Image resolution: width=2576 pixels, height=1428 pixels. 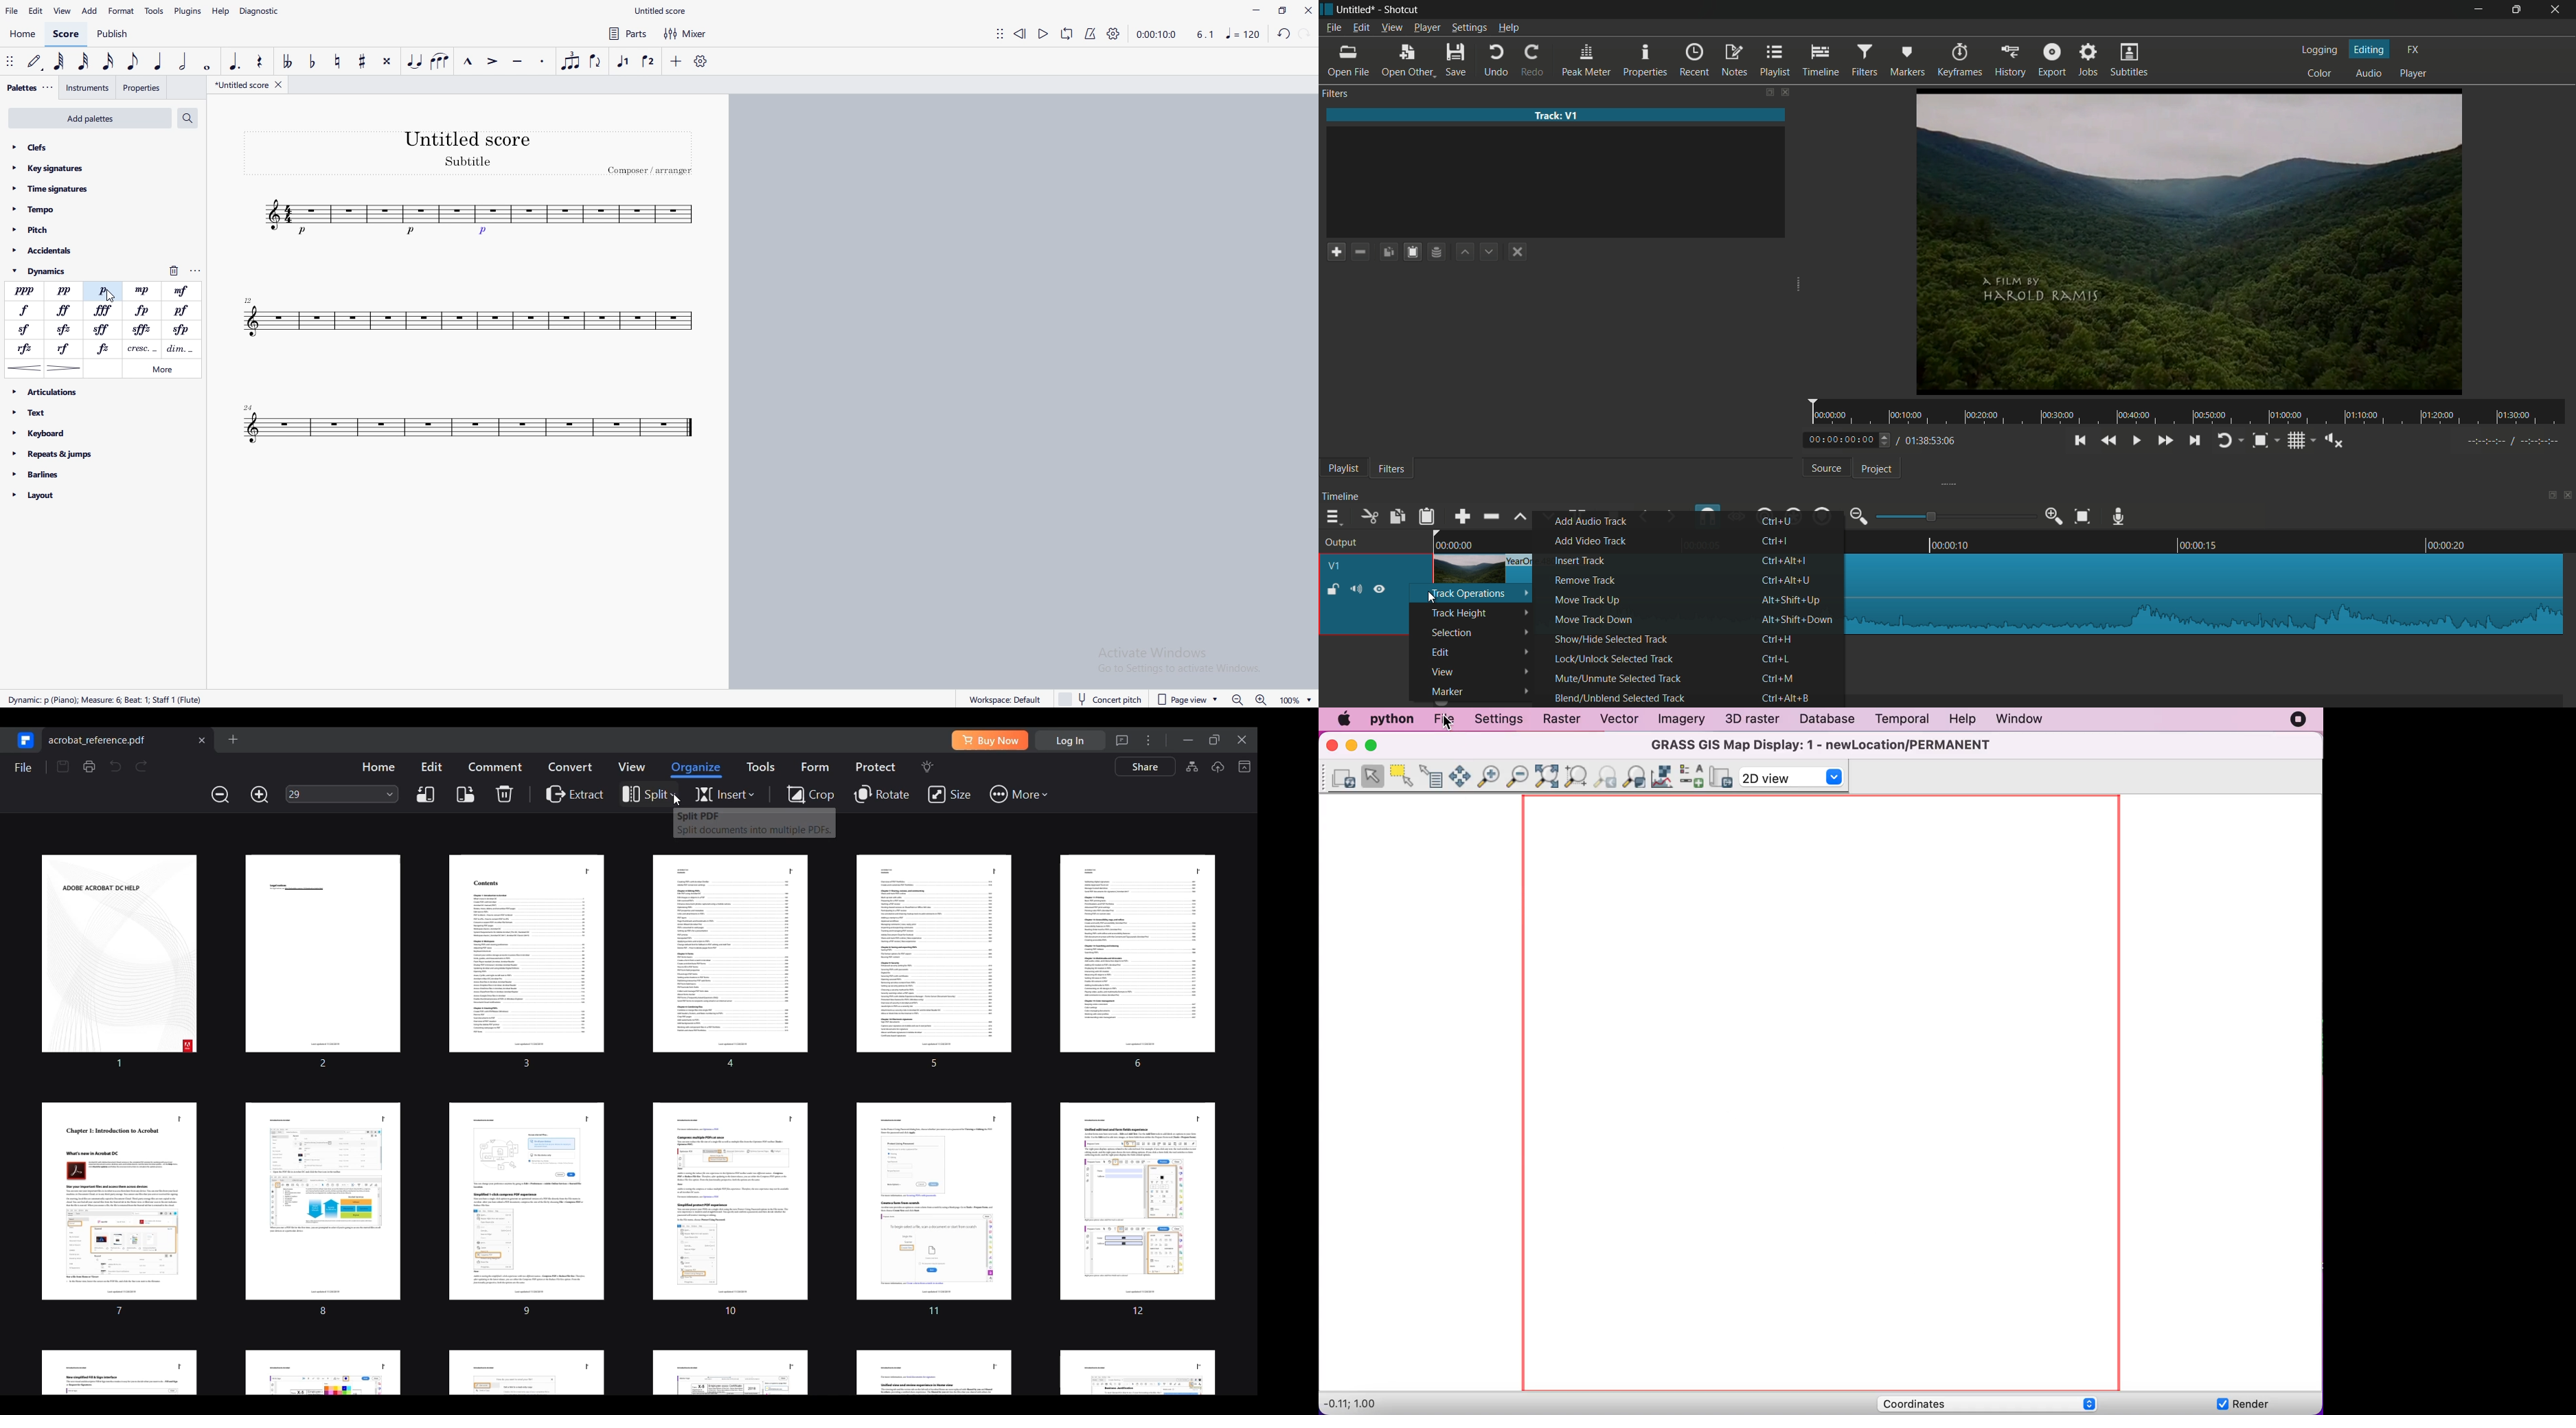 What do you see at coordinates (142, 88) in the screenshot?
I see `properties` at bounding box center [142, 88].